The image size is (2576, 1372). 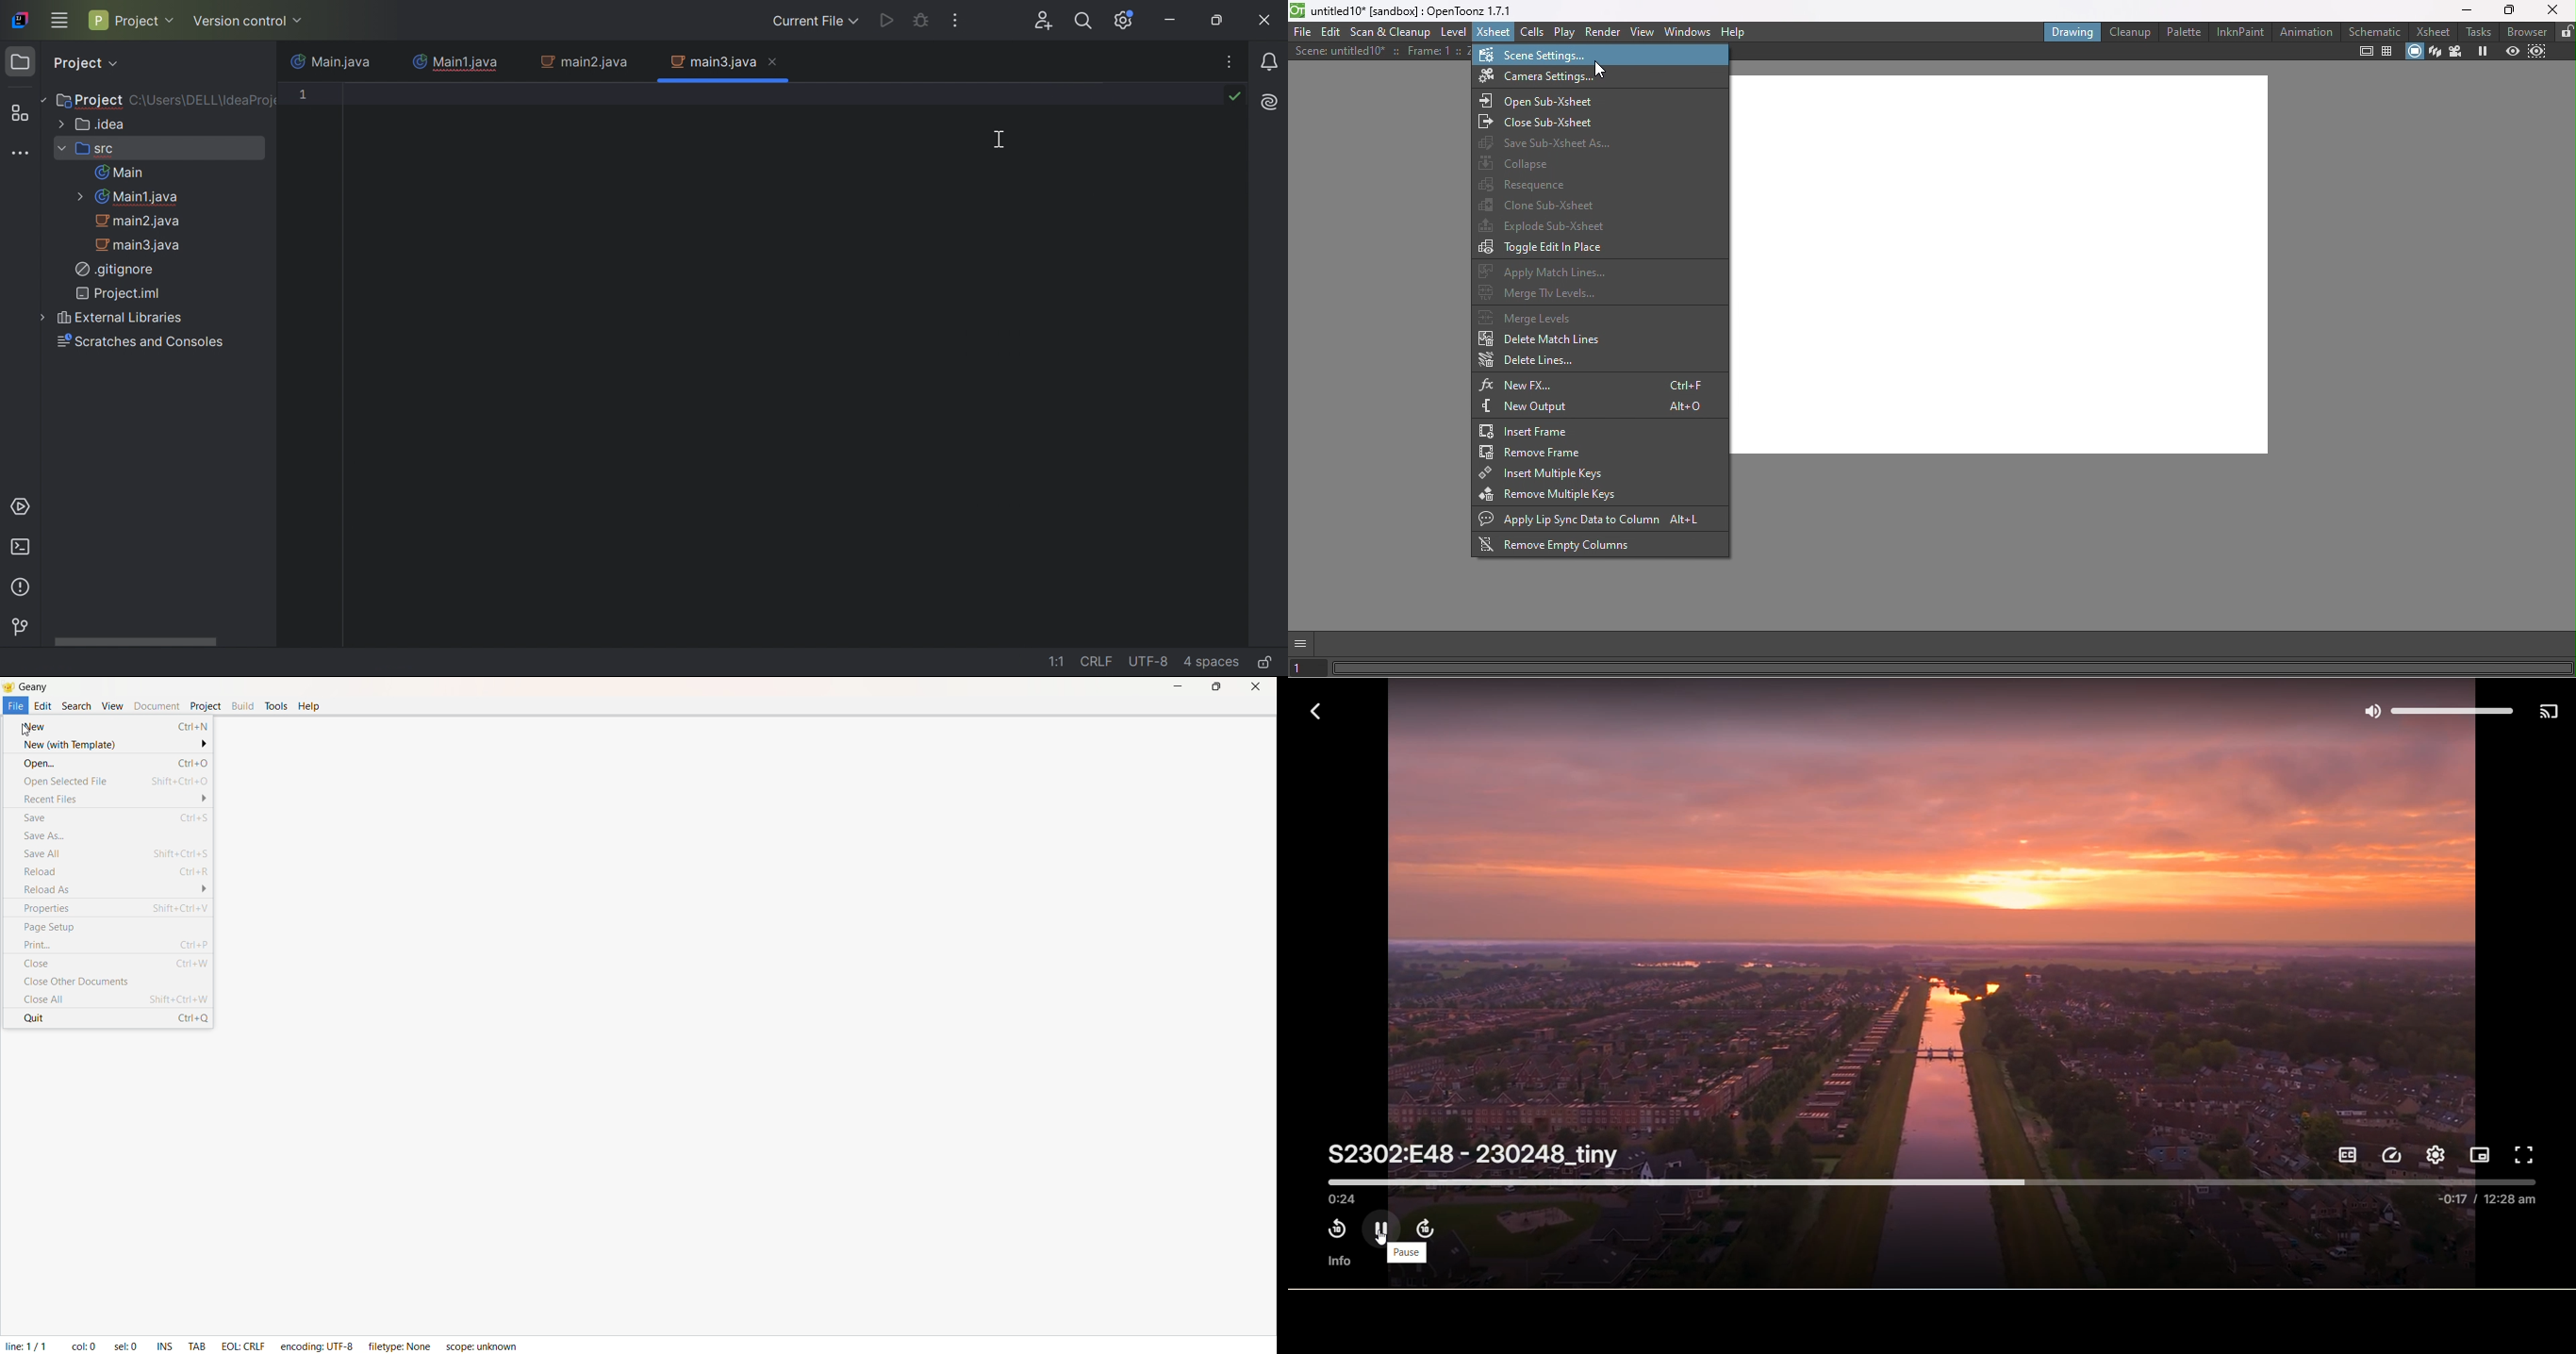 I want to click on Problems, so click(x=23, y=589).